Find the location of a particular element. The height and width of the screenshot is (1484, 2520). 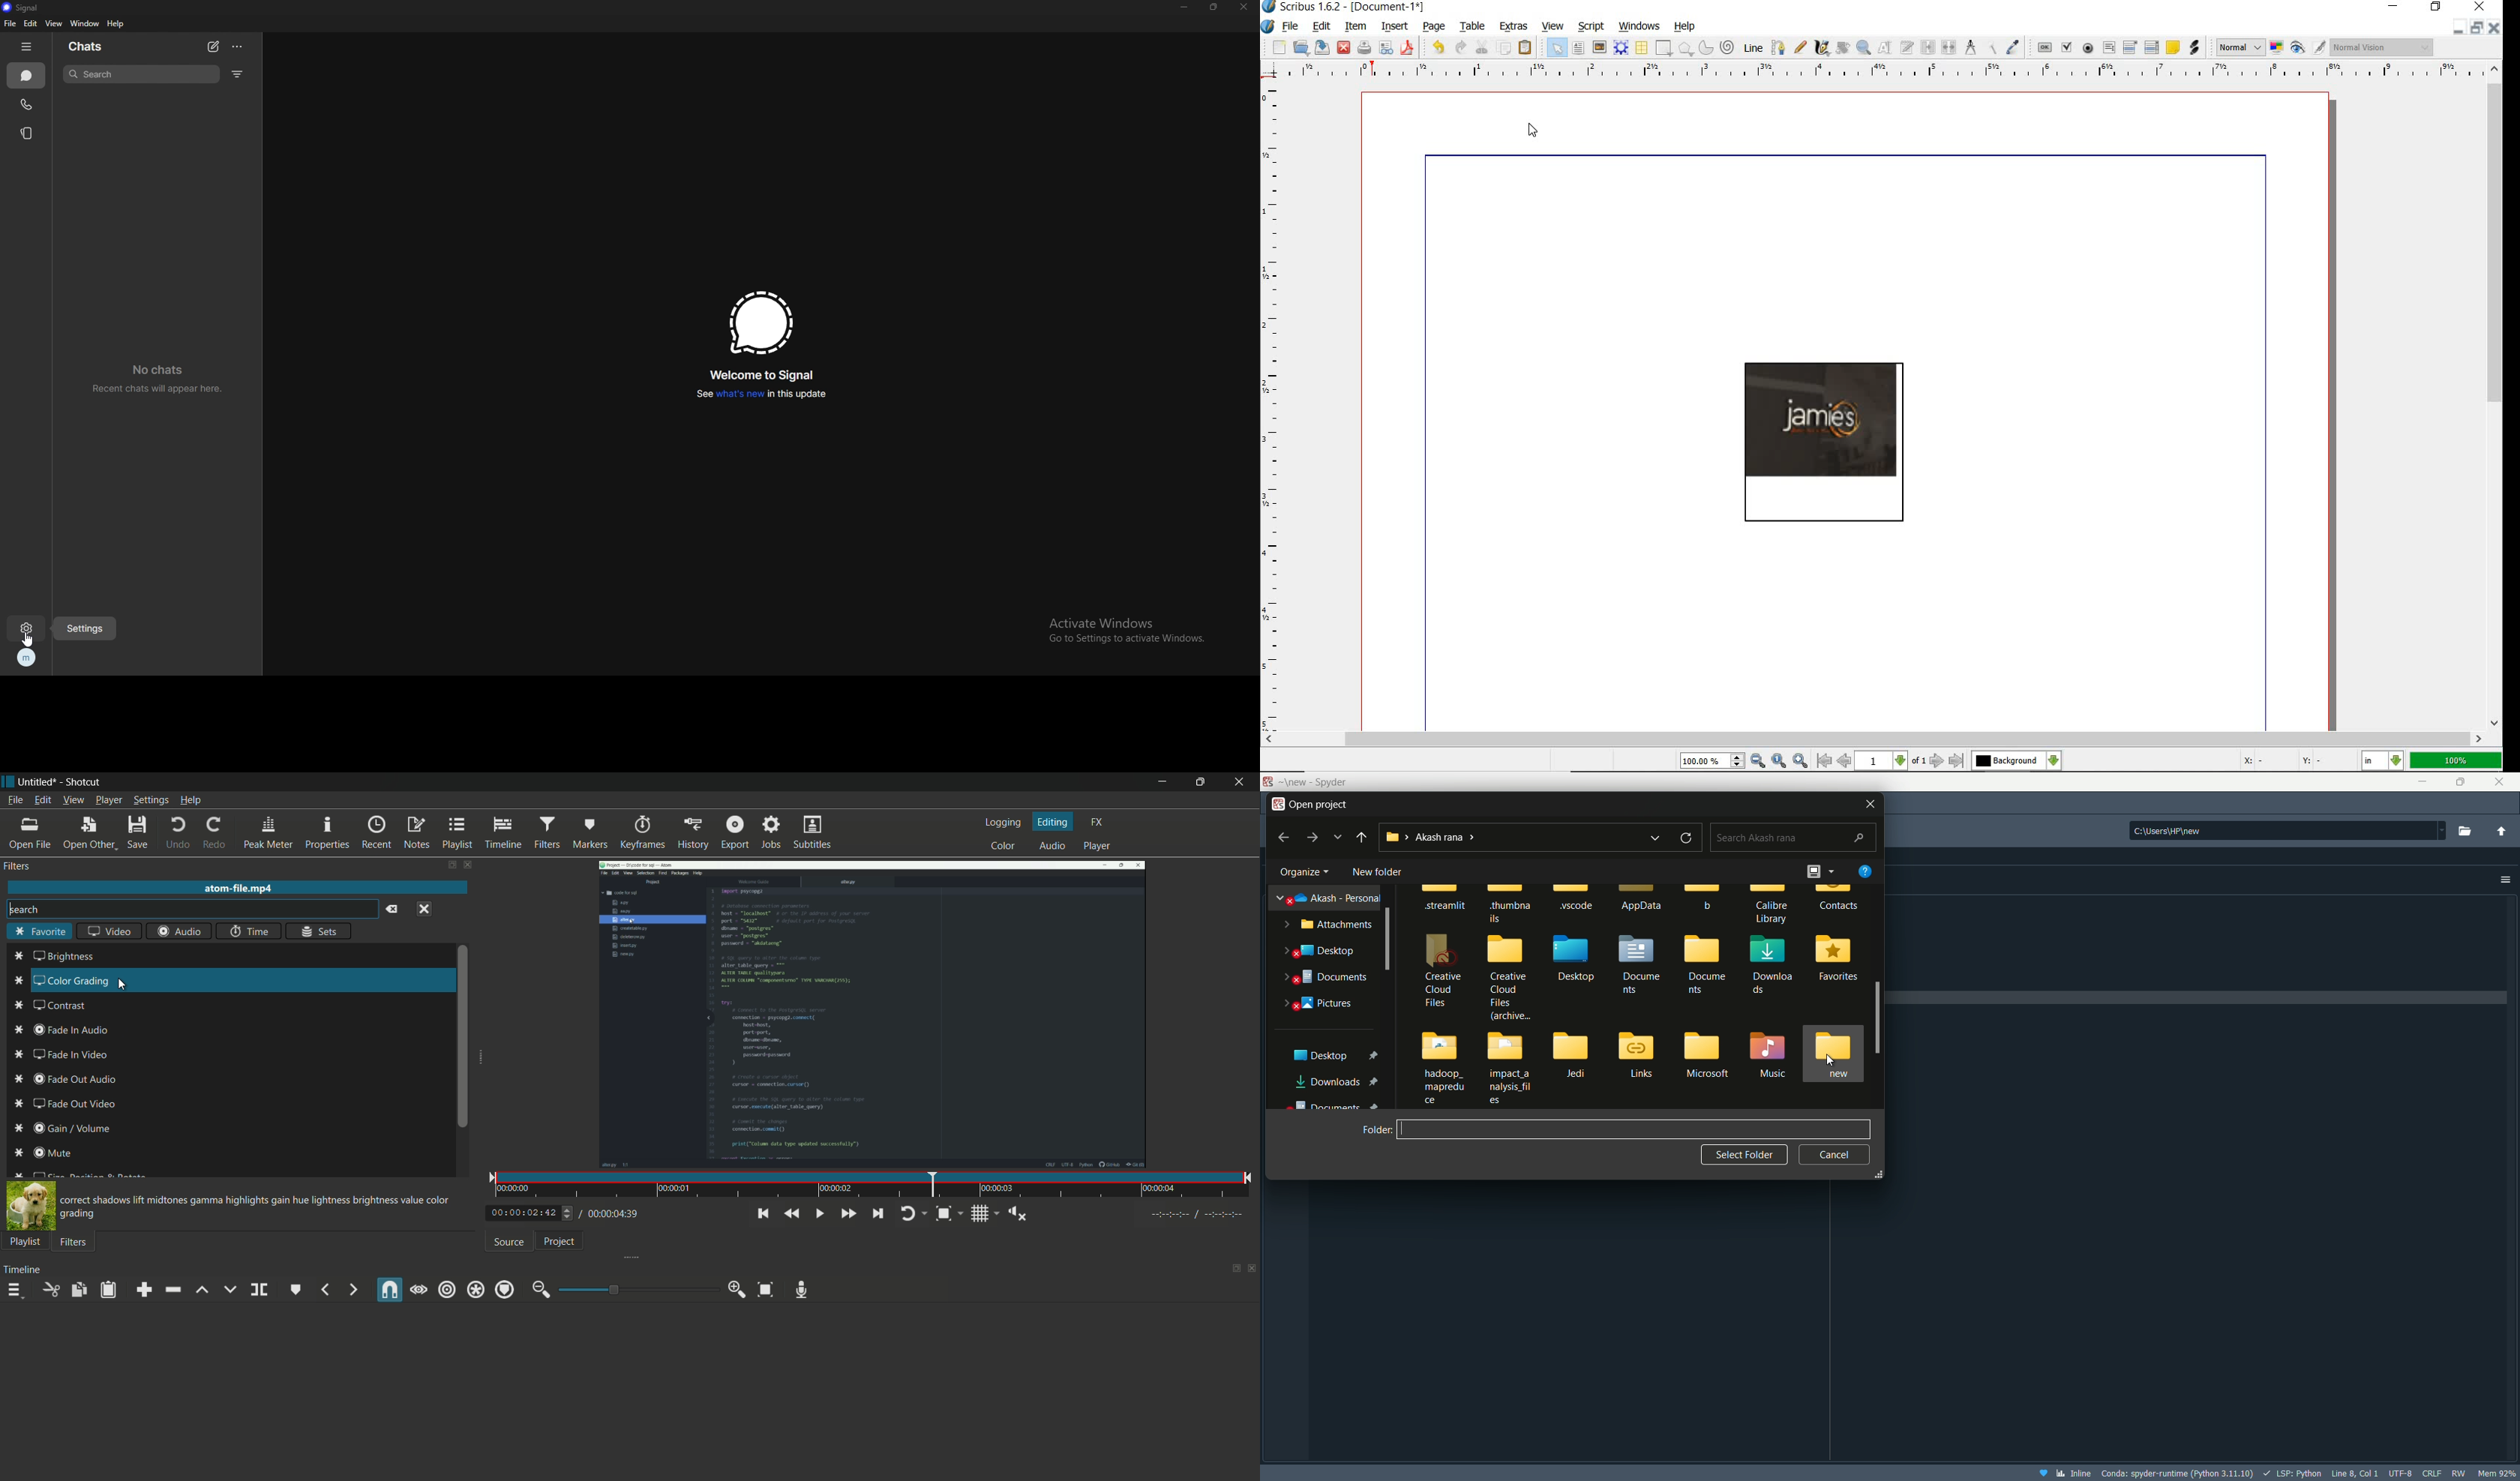

close icon is located at coordinates (1870, 803).